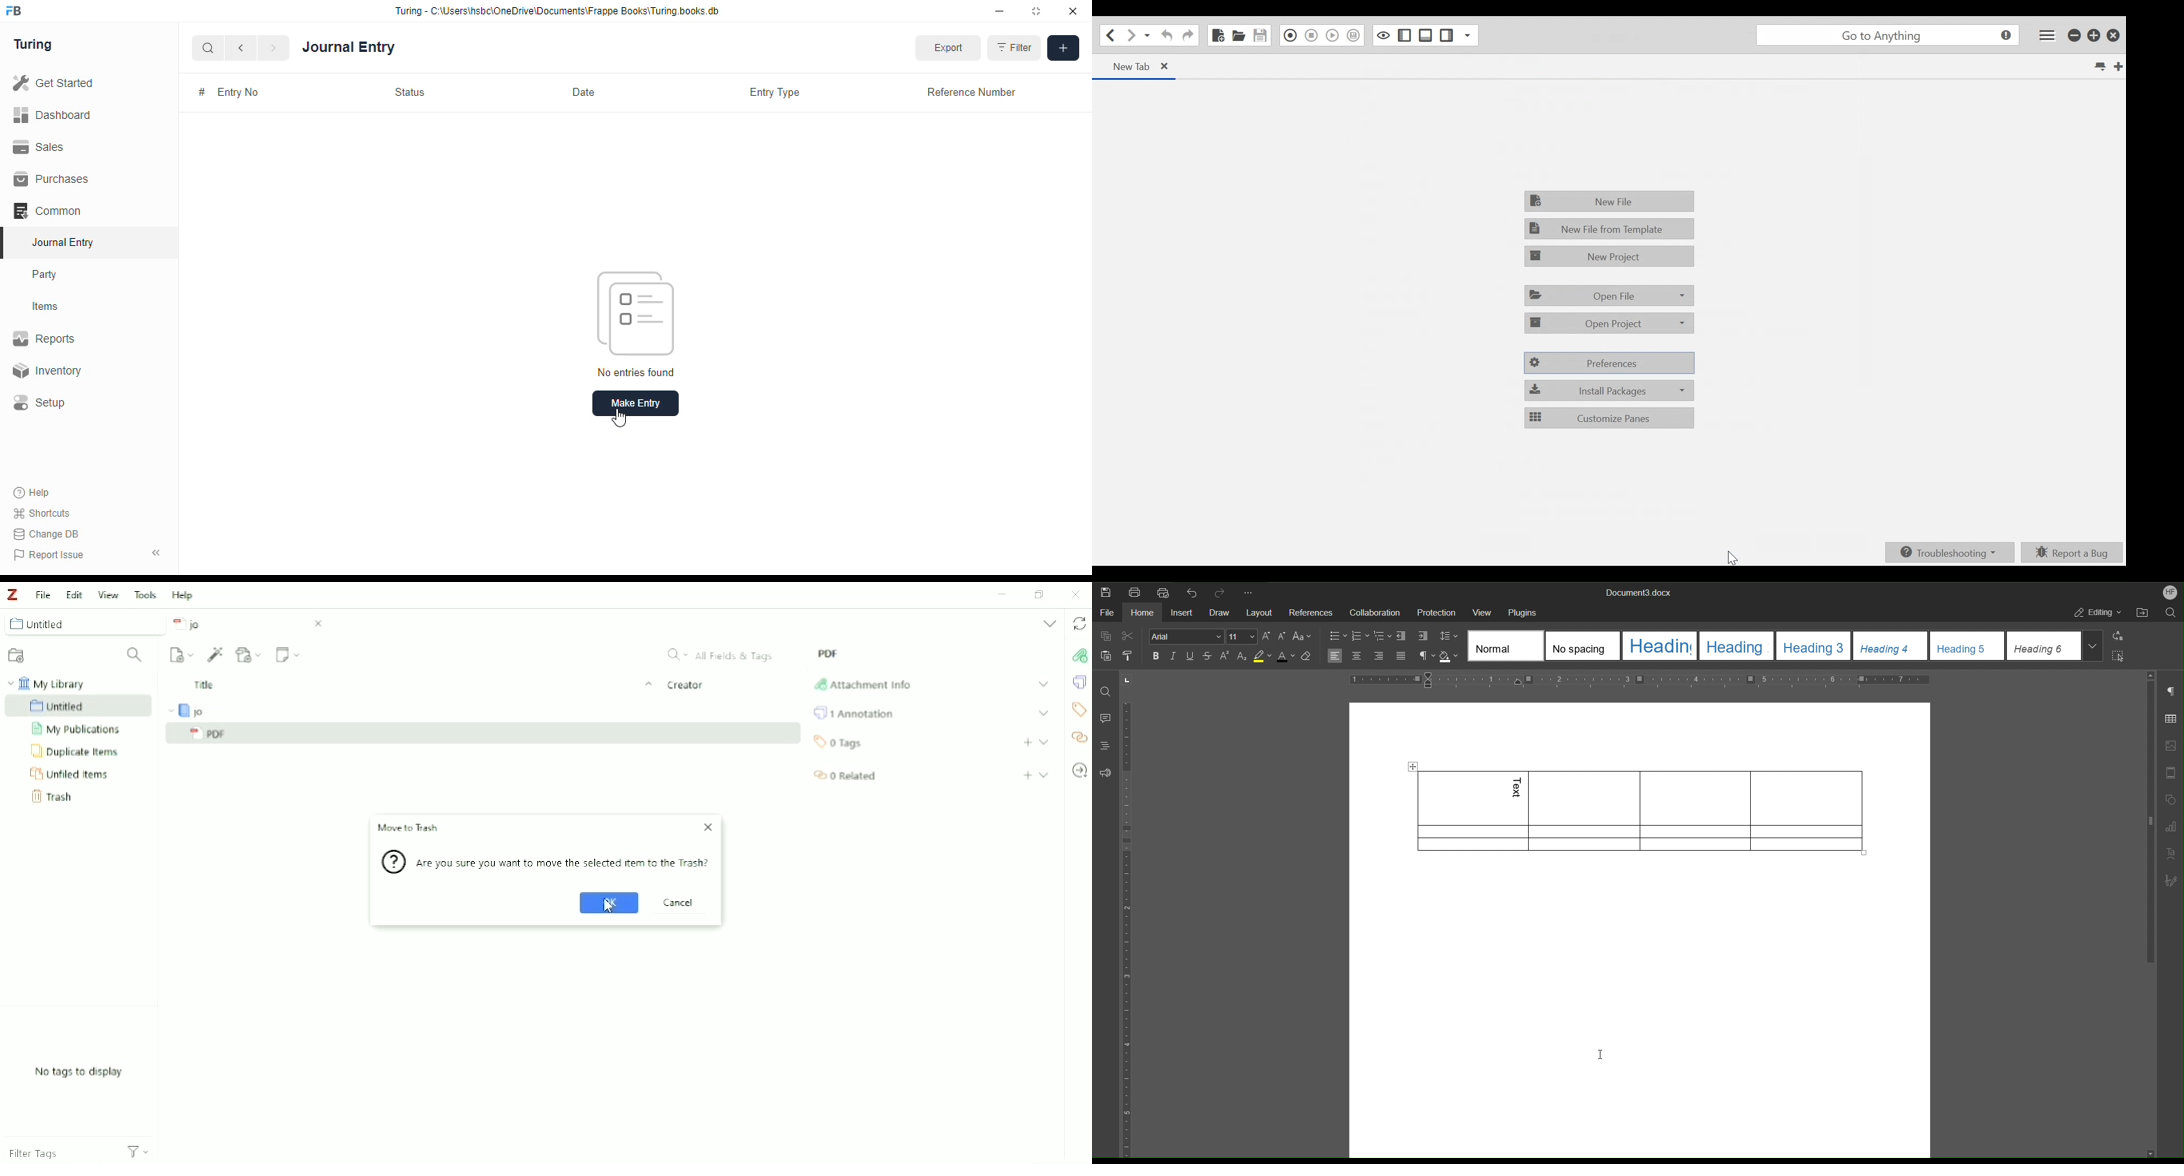 The height and width of the screenshot is (1176, 2184). Describe the element at coordinates (1004, 593) in the screenshot. I see `Minimize` at that location.